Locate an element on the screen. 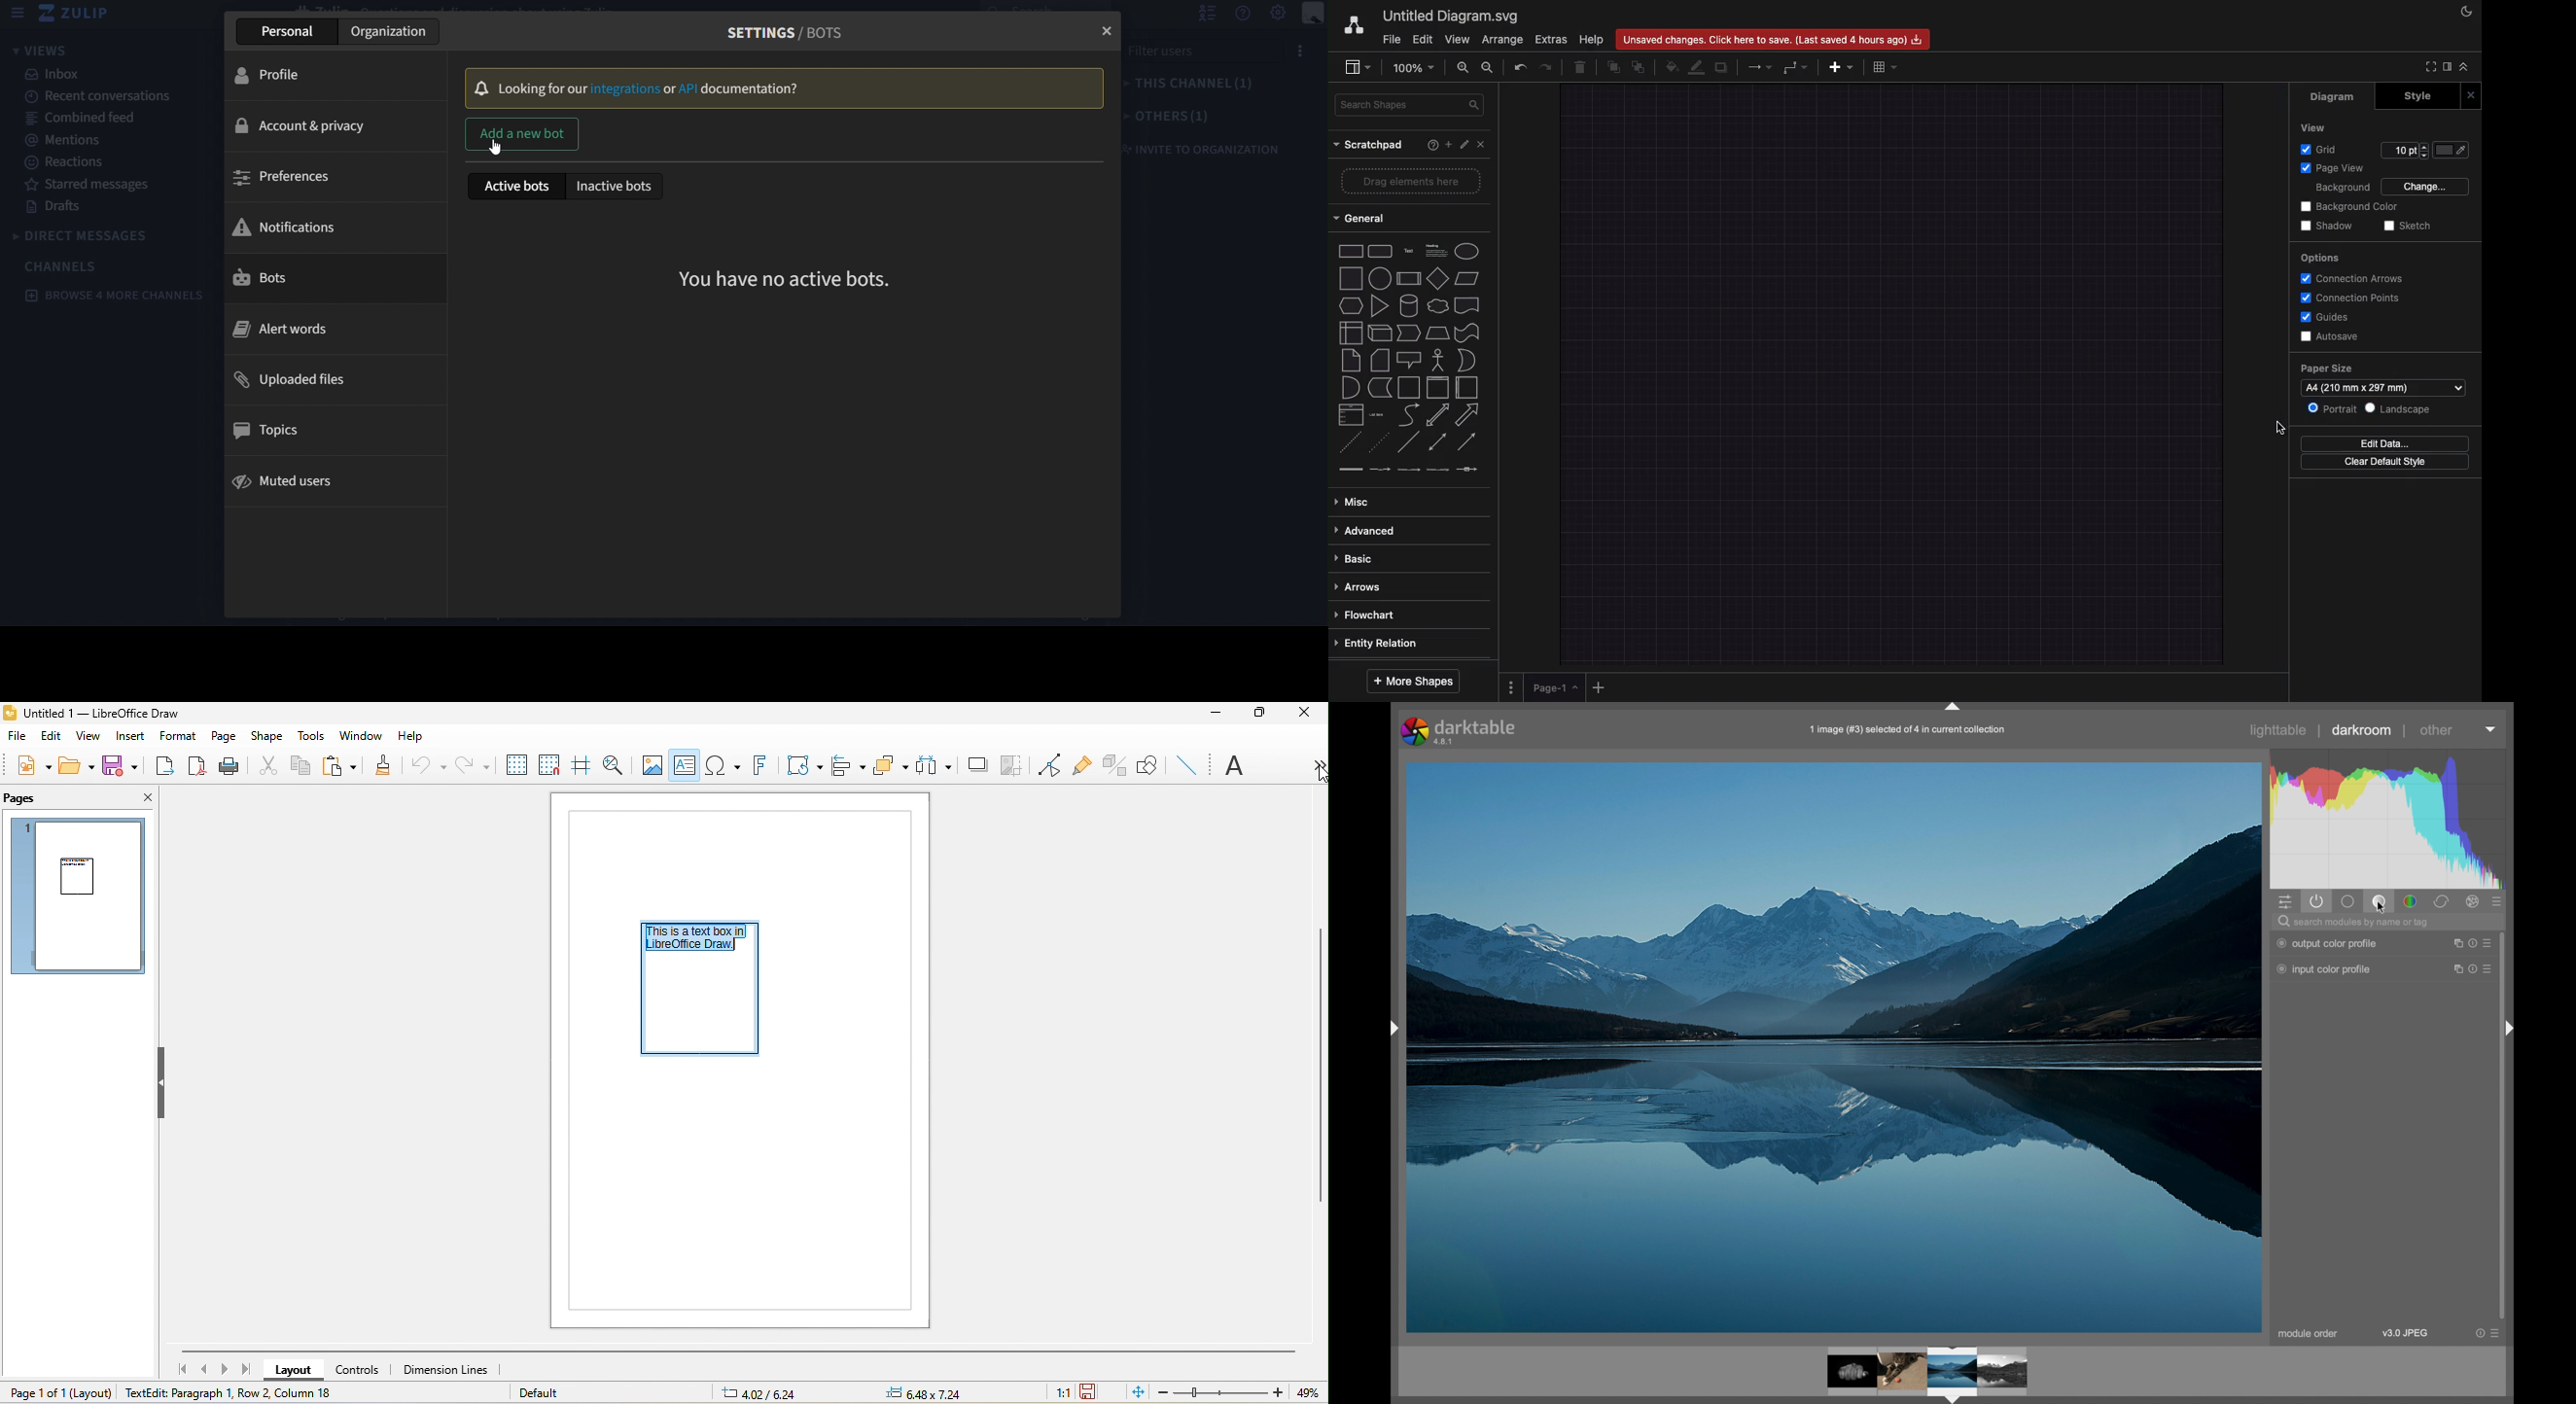 The width and height of the screenshot is (2576, 1428). Options is located at coordinates (1512, 684).